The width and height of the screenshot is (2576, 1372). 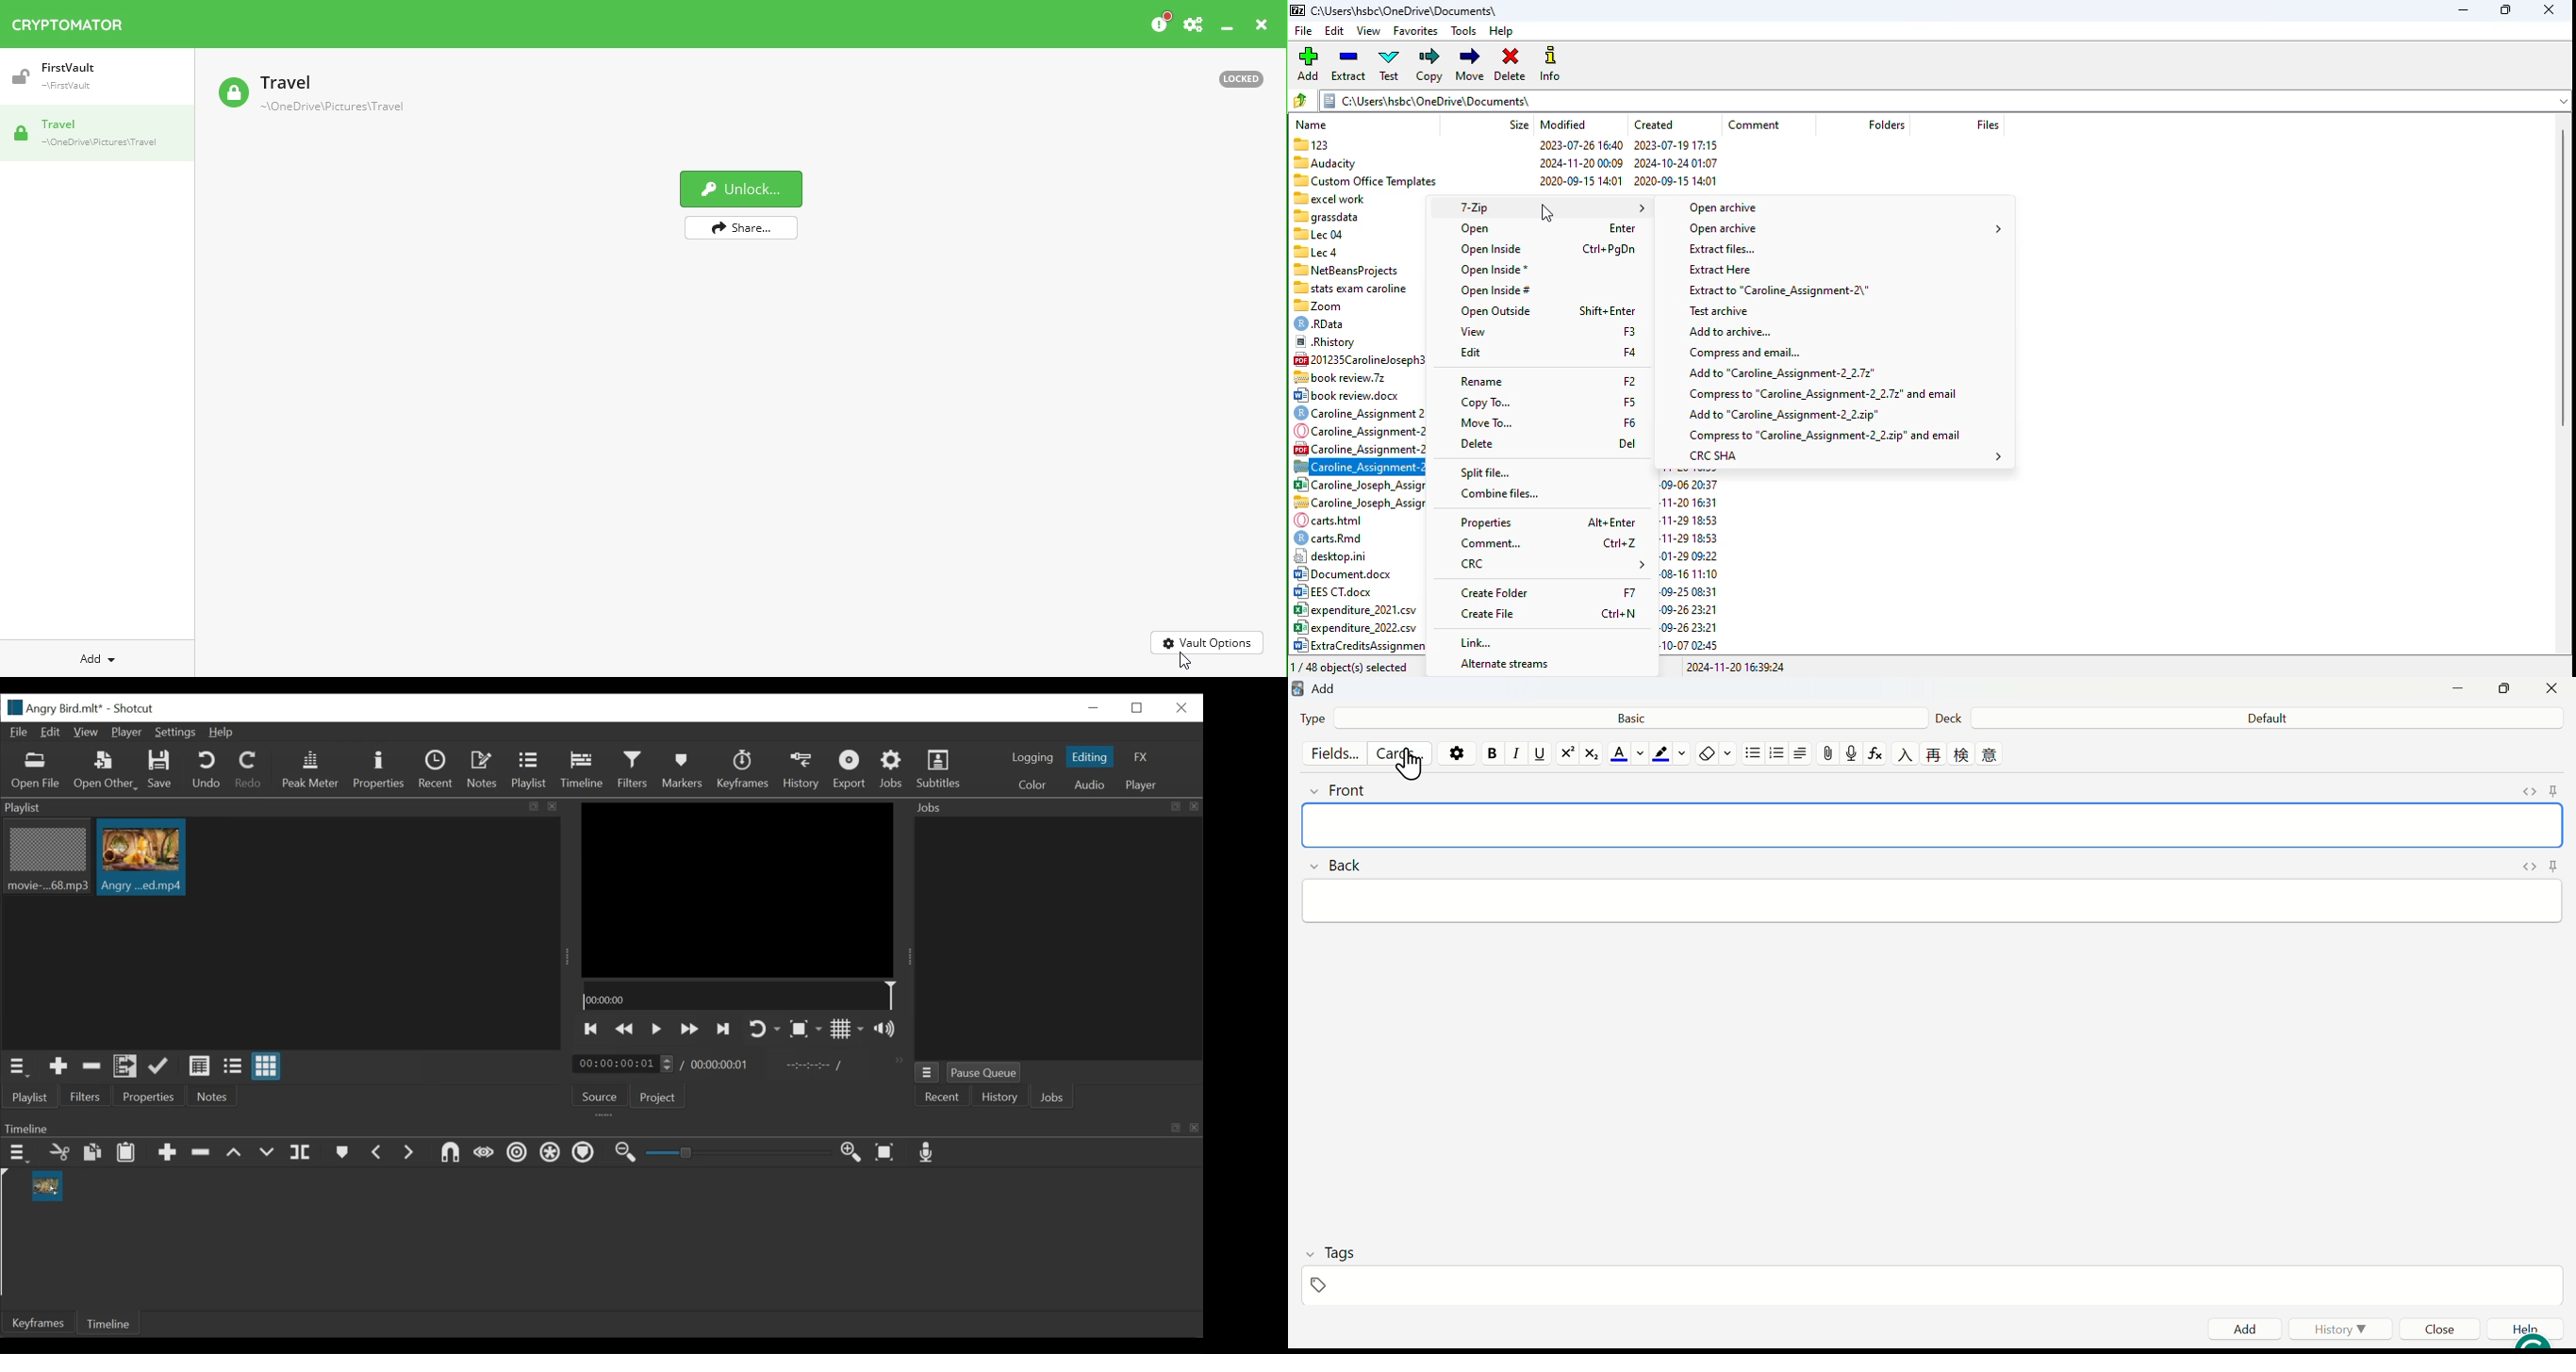 I want to click on View as detail, so click(x=199, y=1066).